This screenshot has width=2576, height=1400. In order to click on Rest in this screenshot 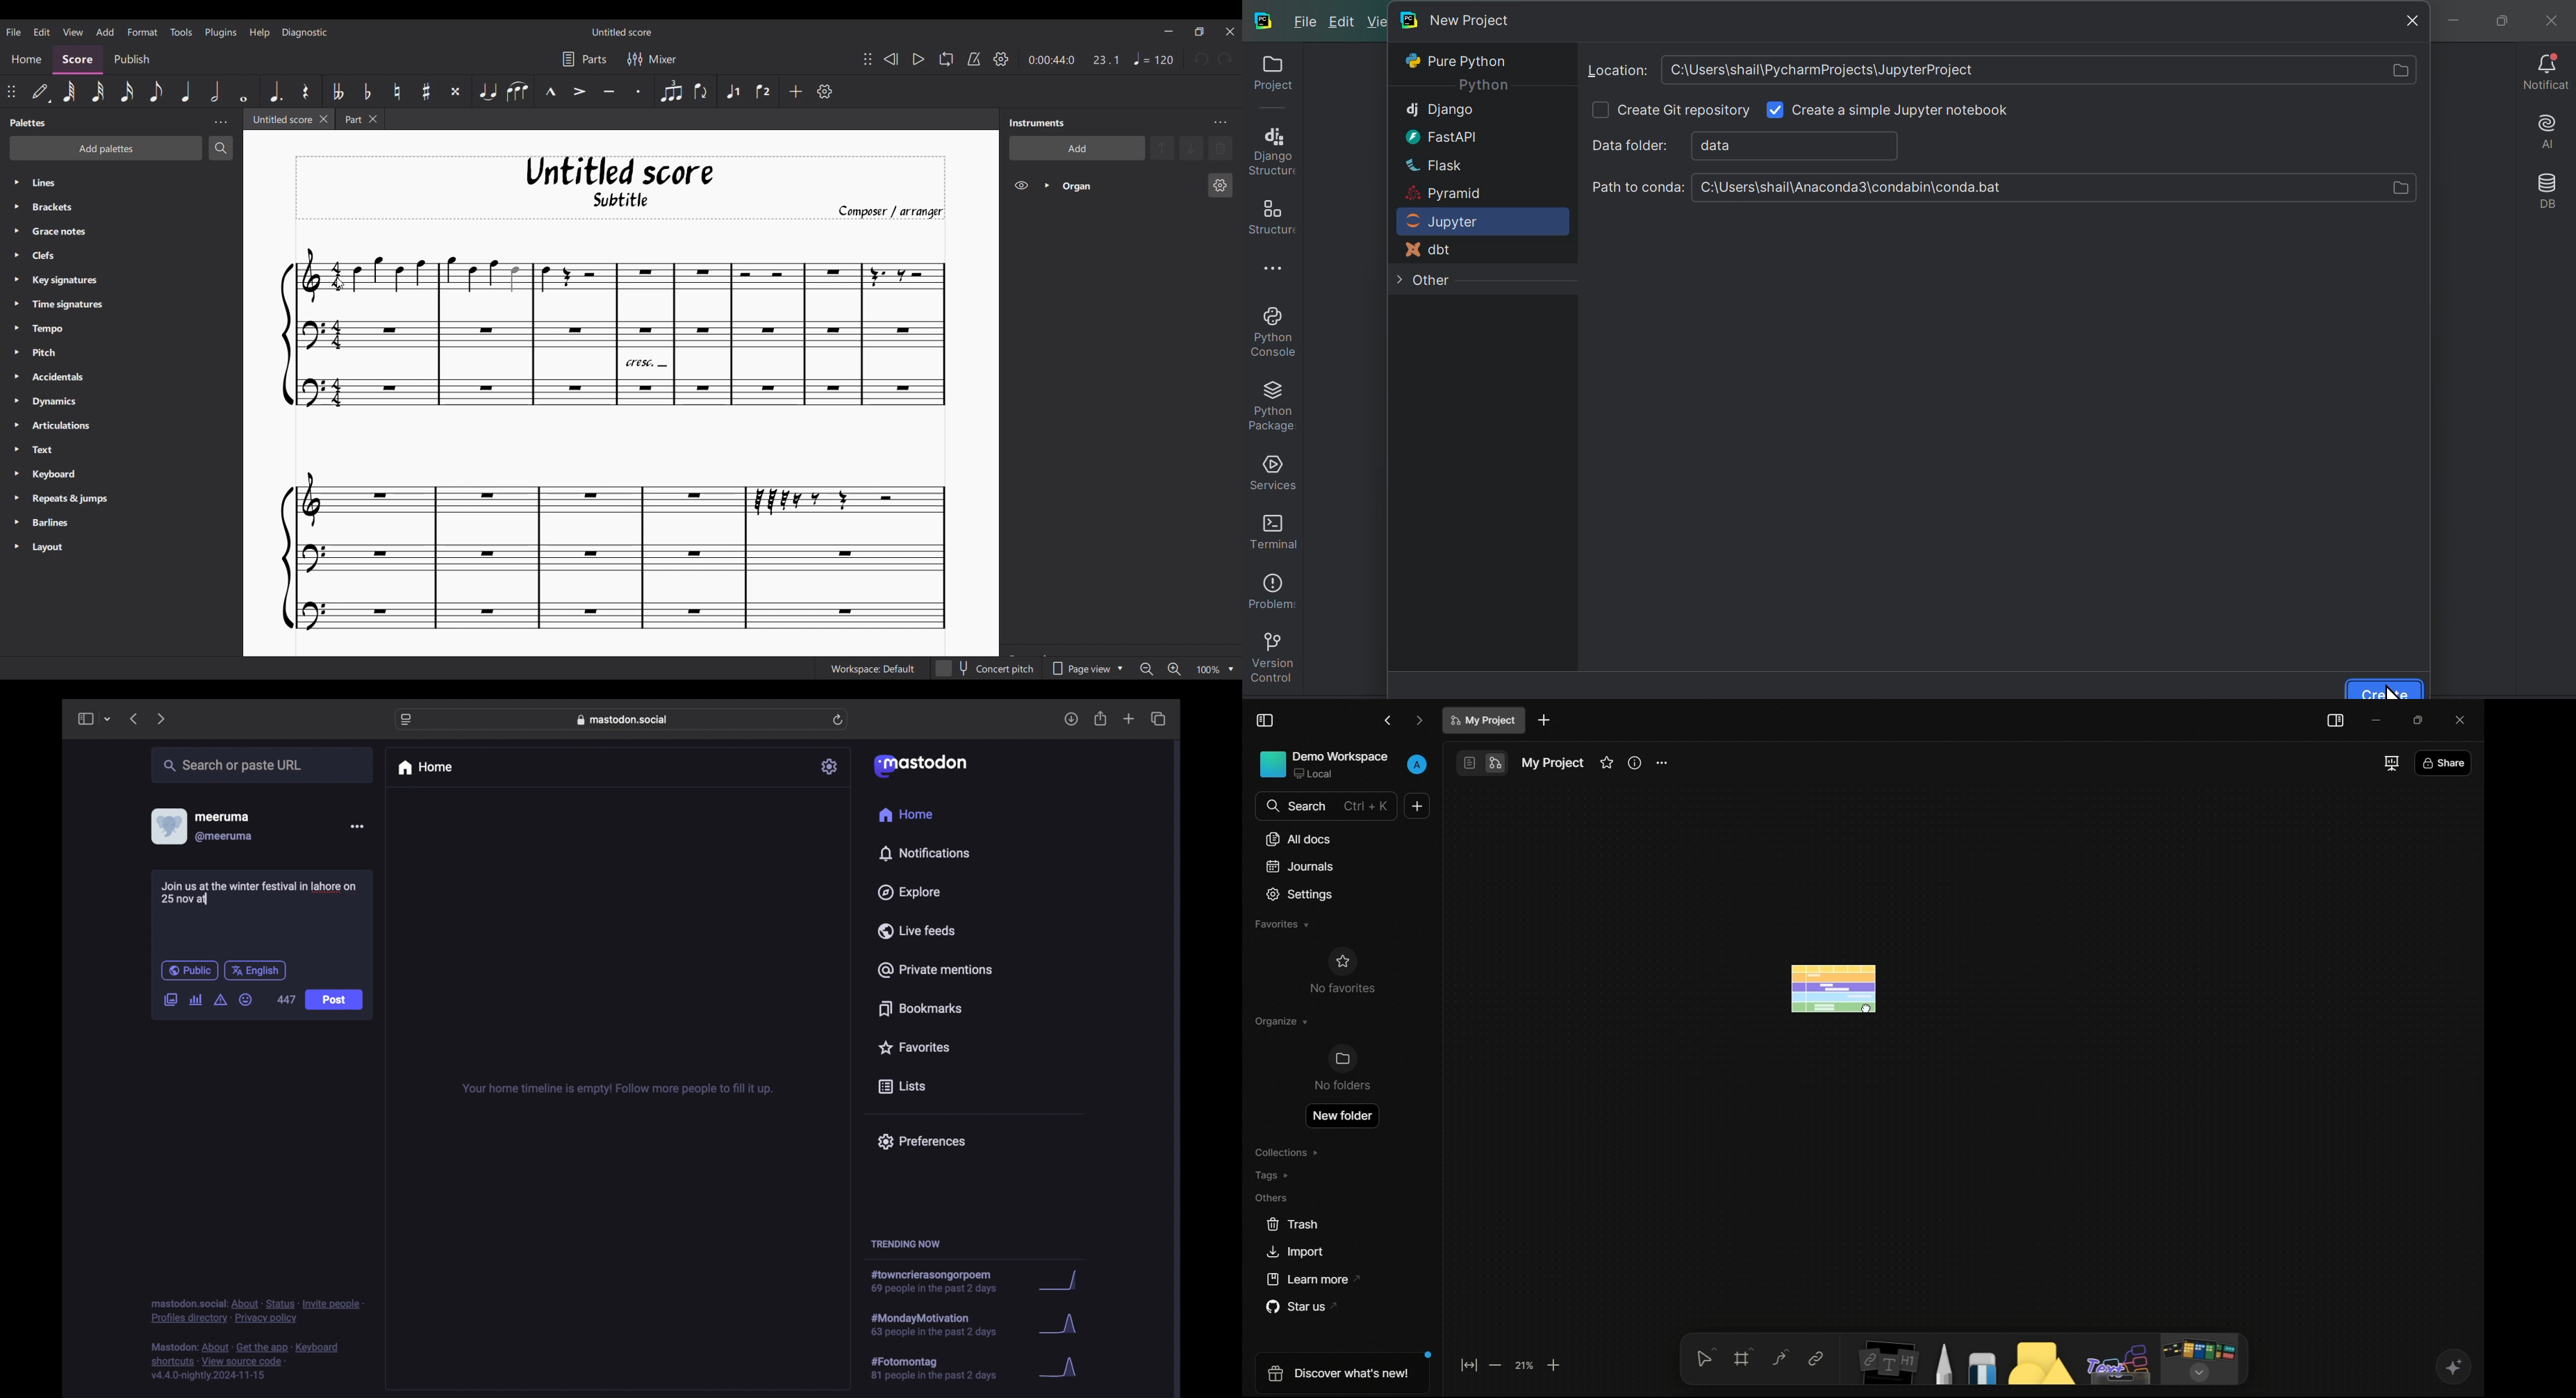, I will do `click(305, 91)`.